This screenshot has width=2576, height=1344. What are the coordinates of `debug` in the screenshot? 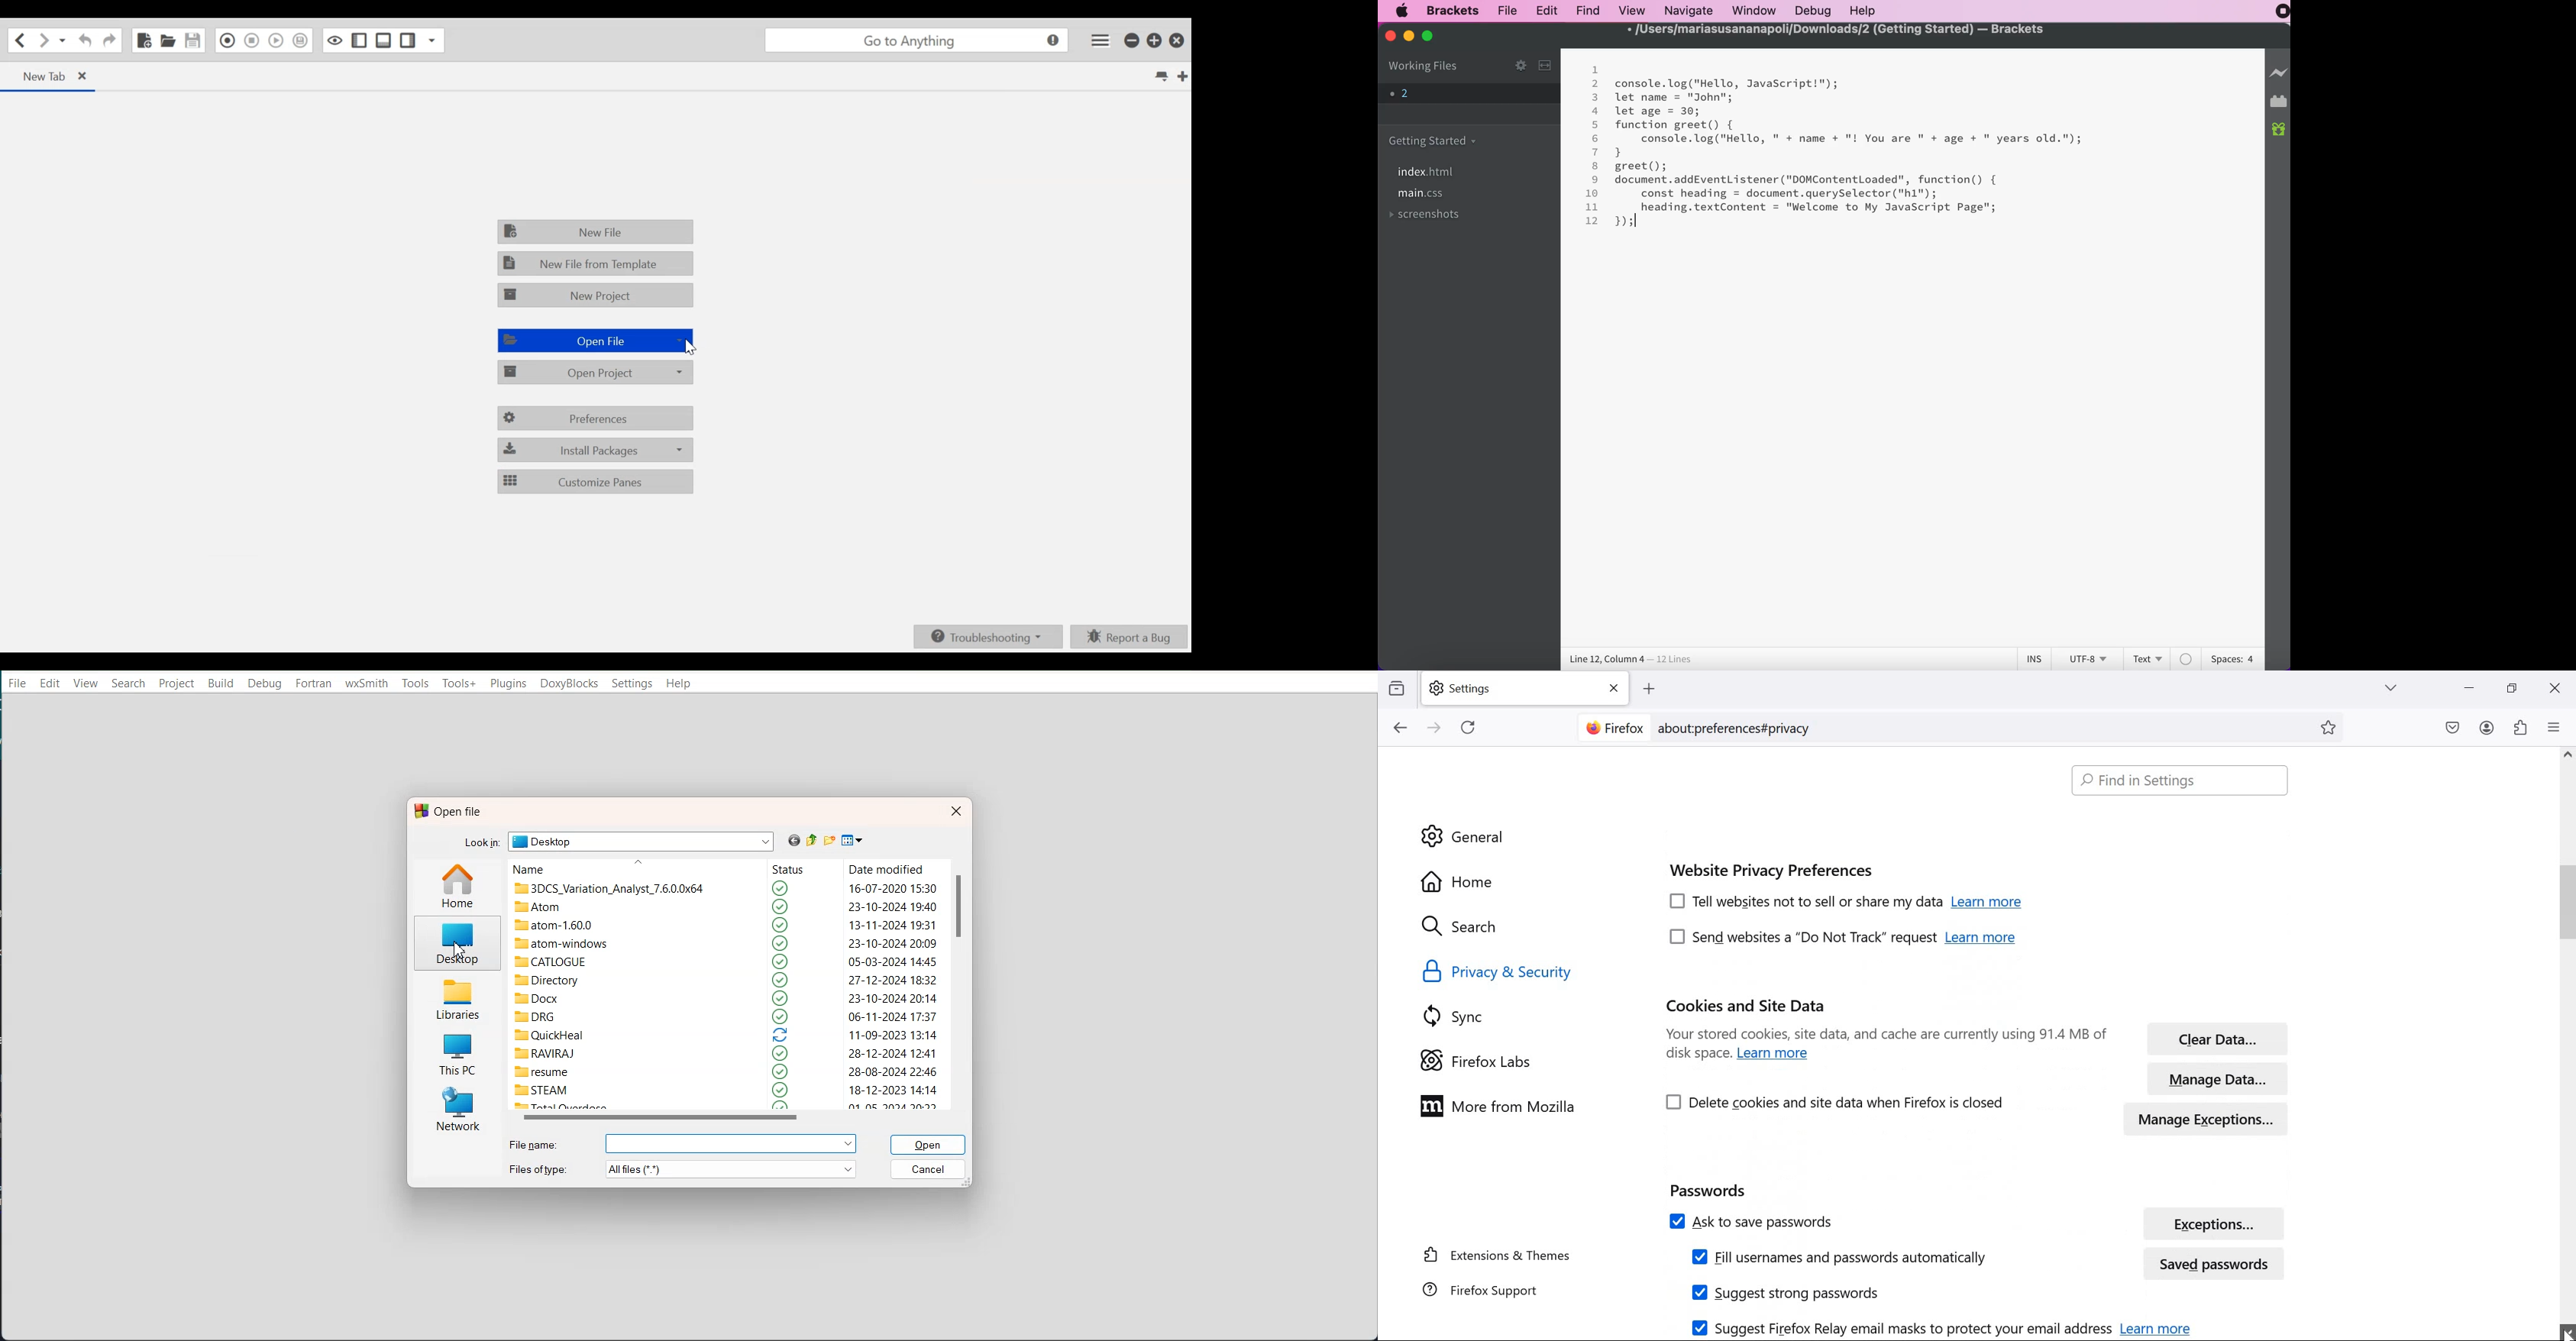 It's located at (1812, 12).